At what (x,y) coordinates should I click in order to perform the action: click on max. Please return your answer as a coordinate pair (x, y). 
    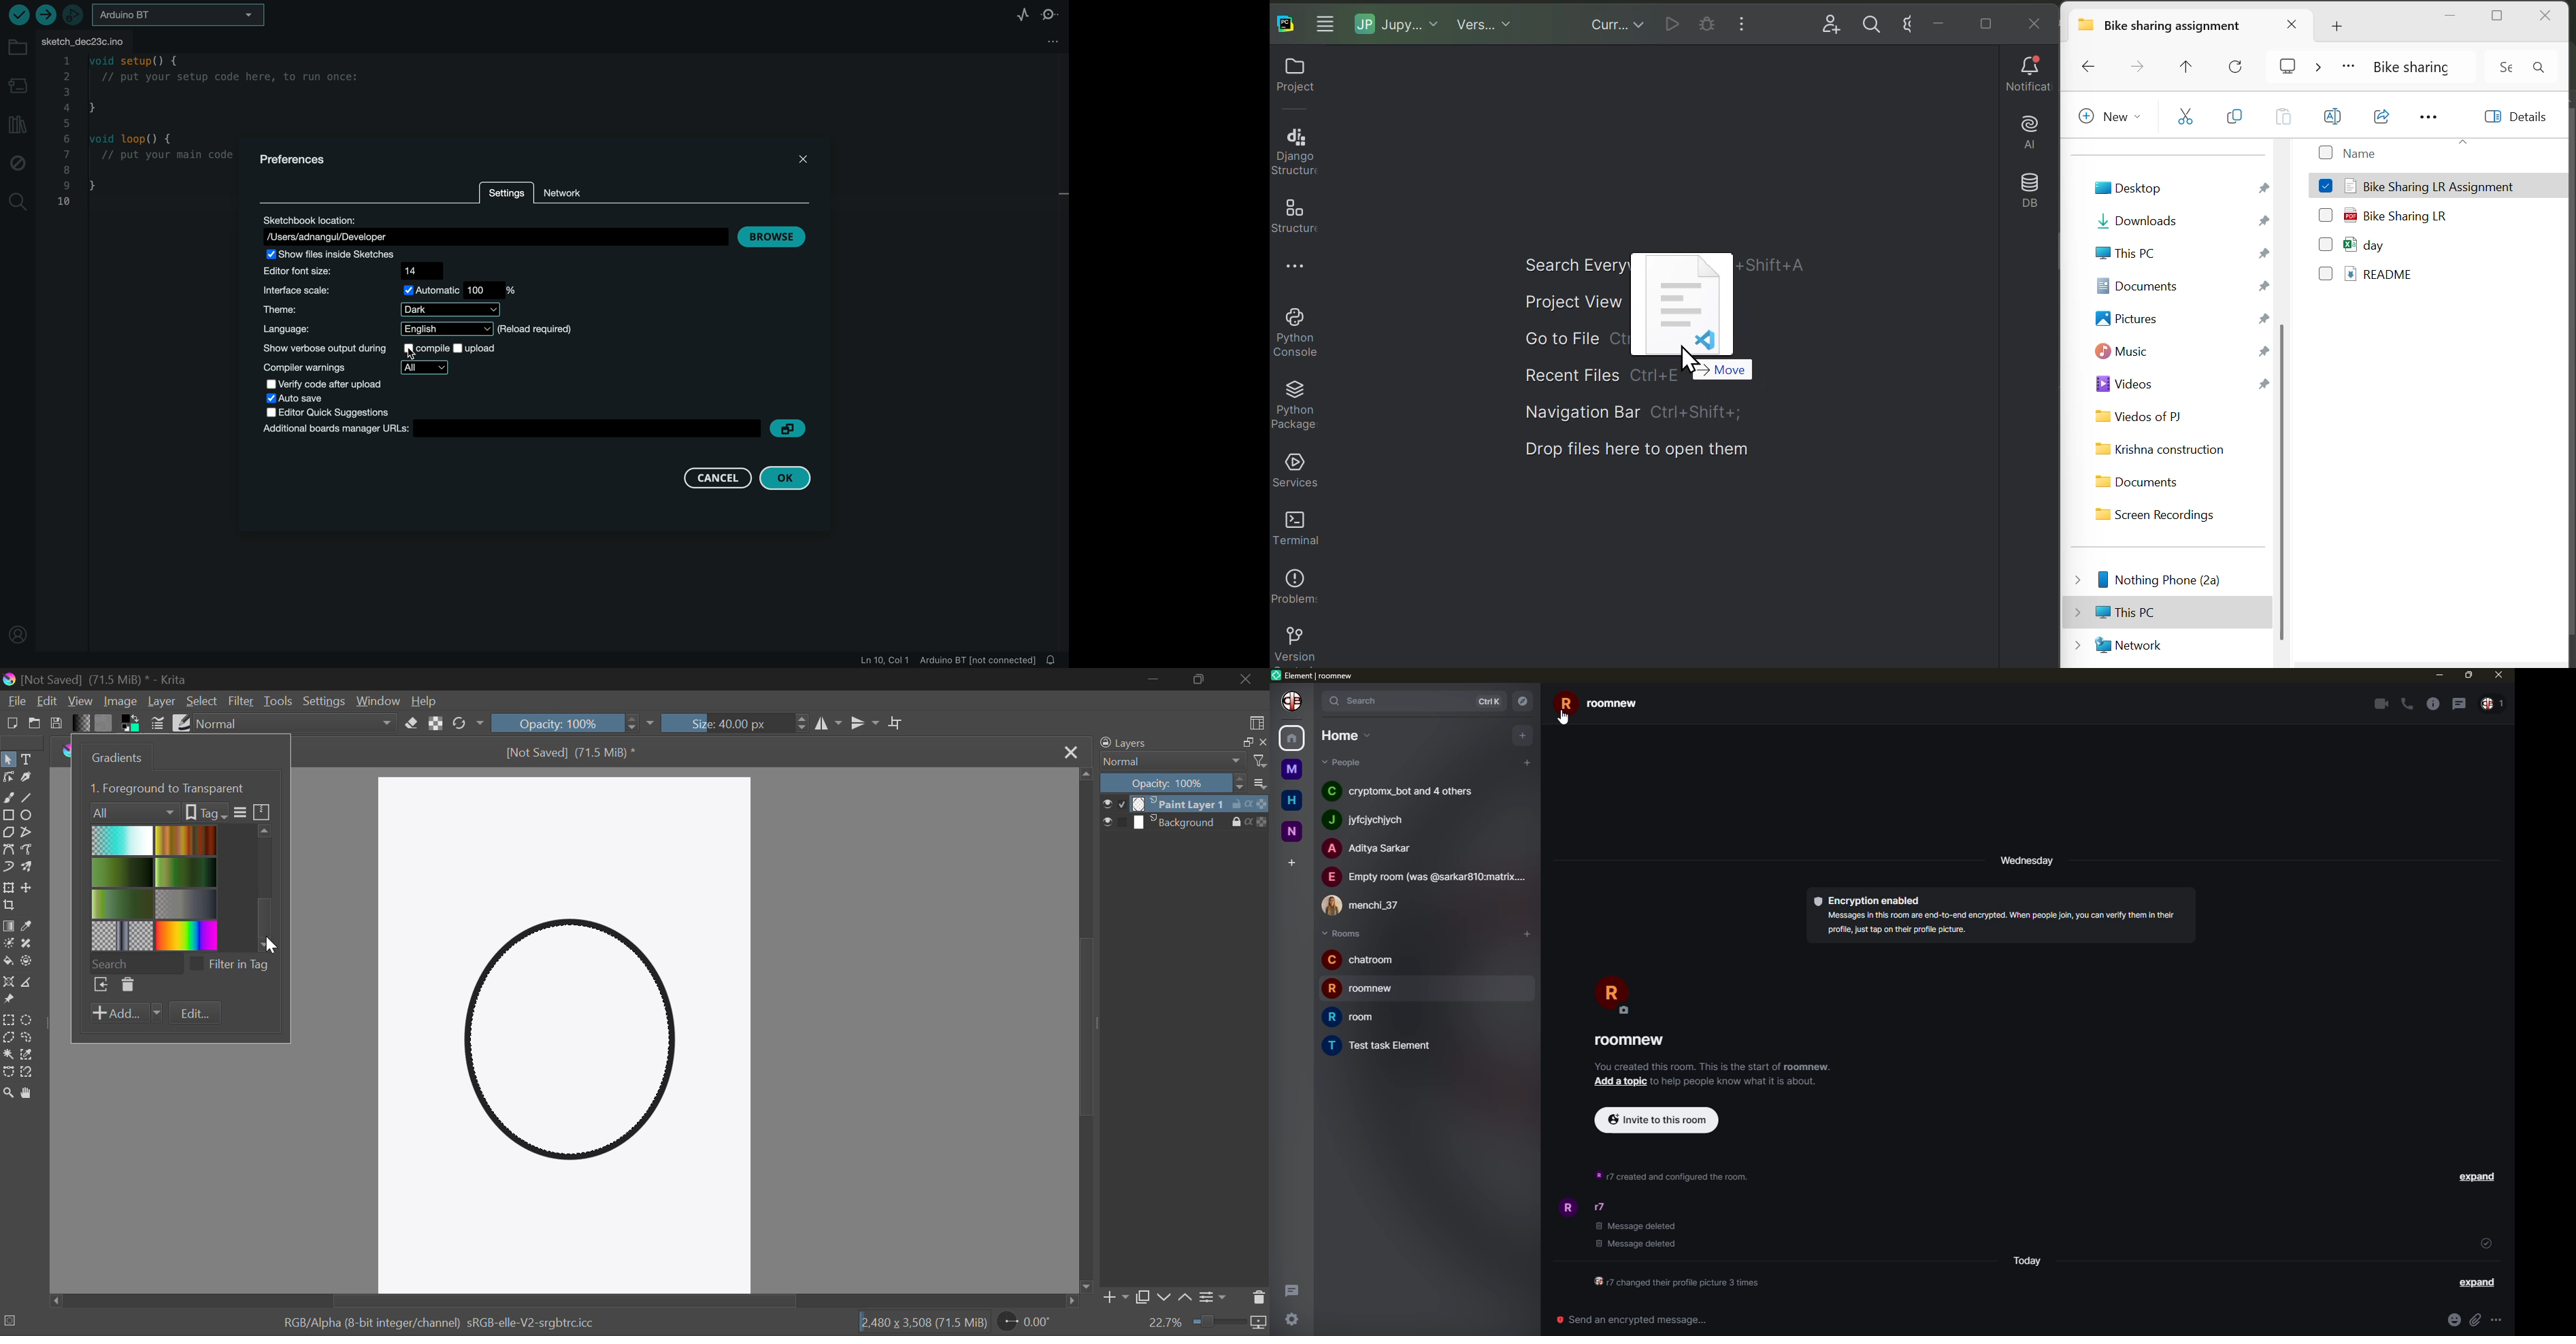
    Looking at the image, I should click on (2467, 675).